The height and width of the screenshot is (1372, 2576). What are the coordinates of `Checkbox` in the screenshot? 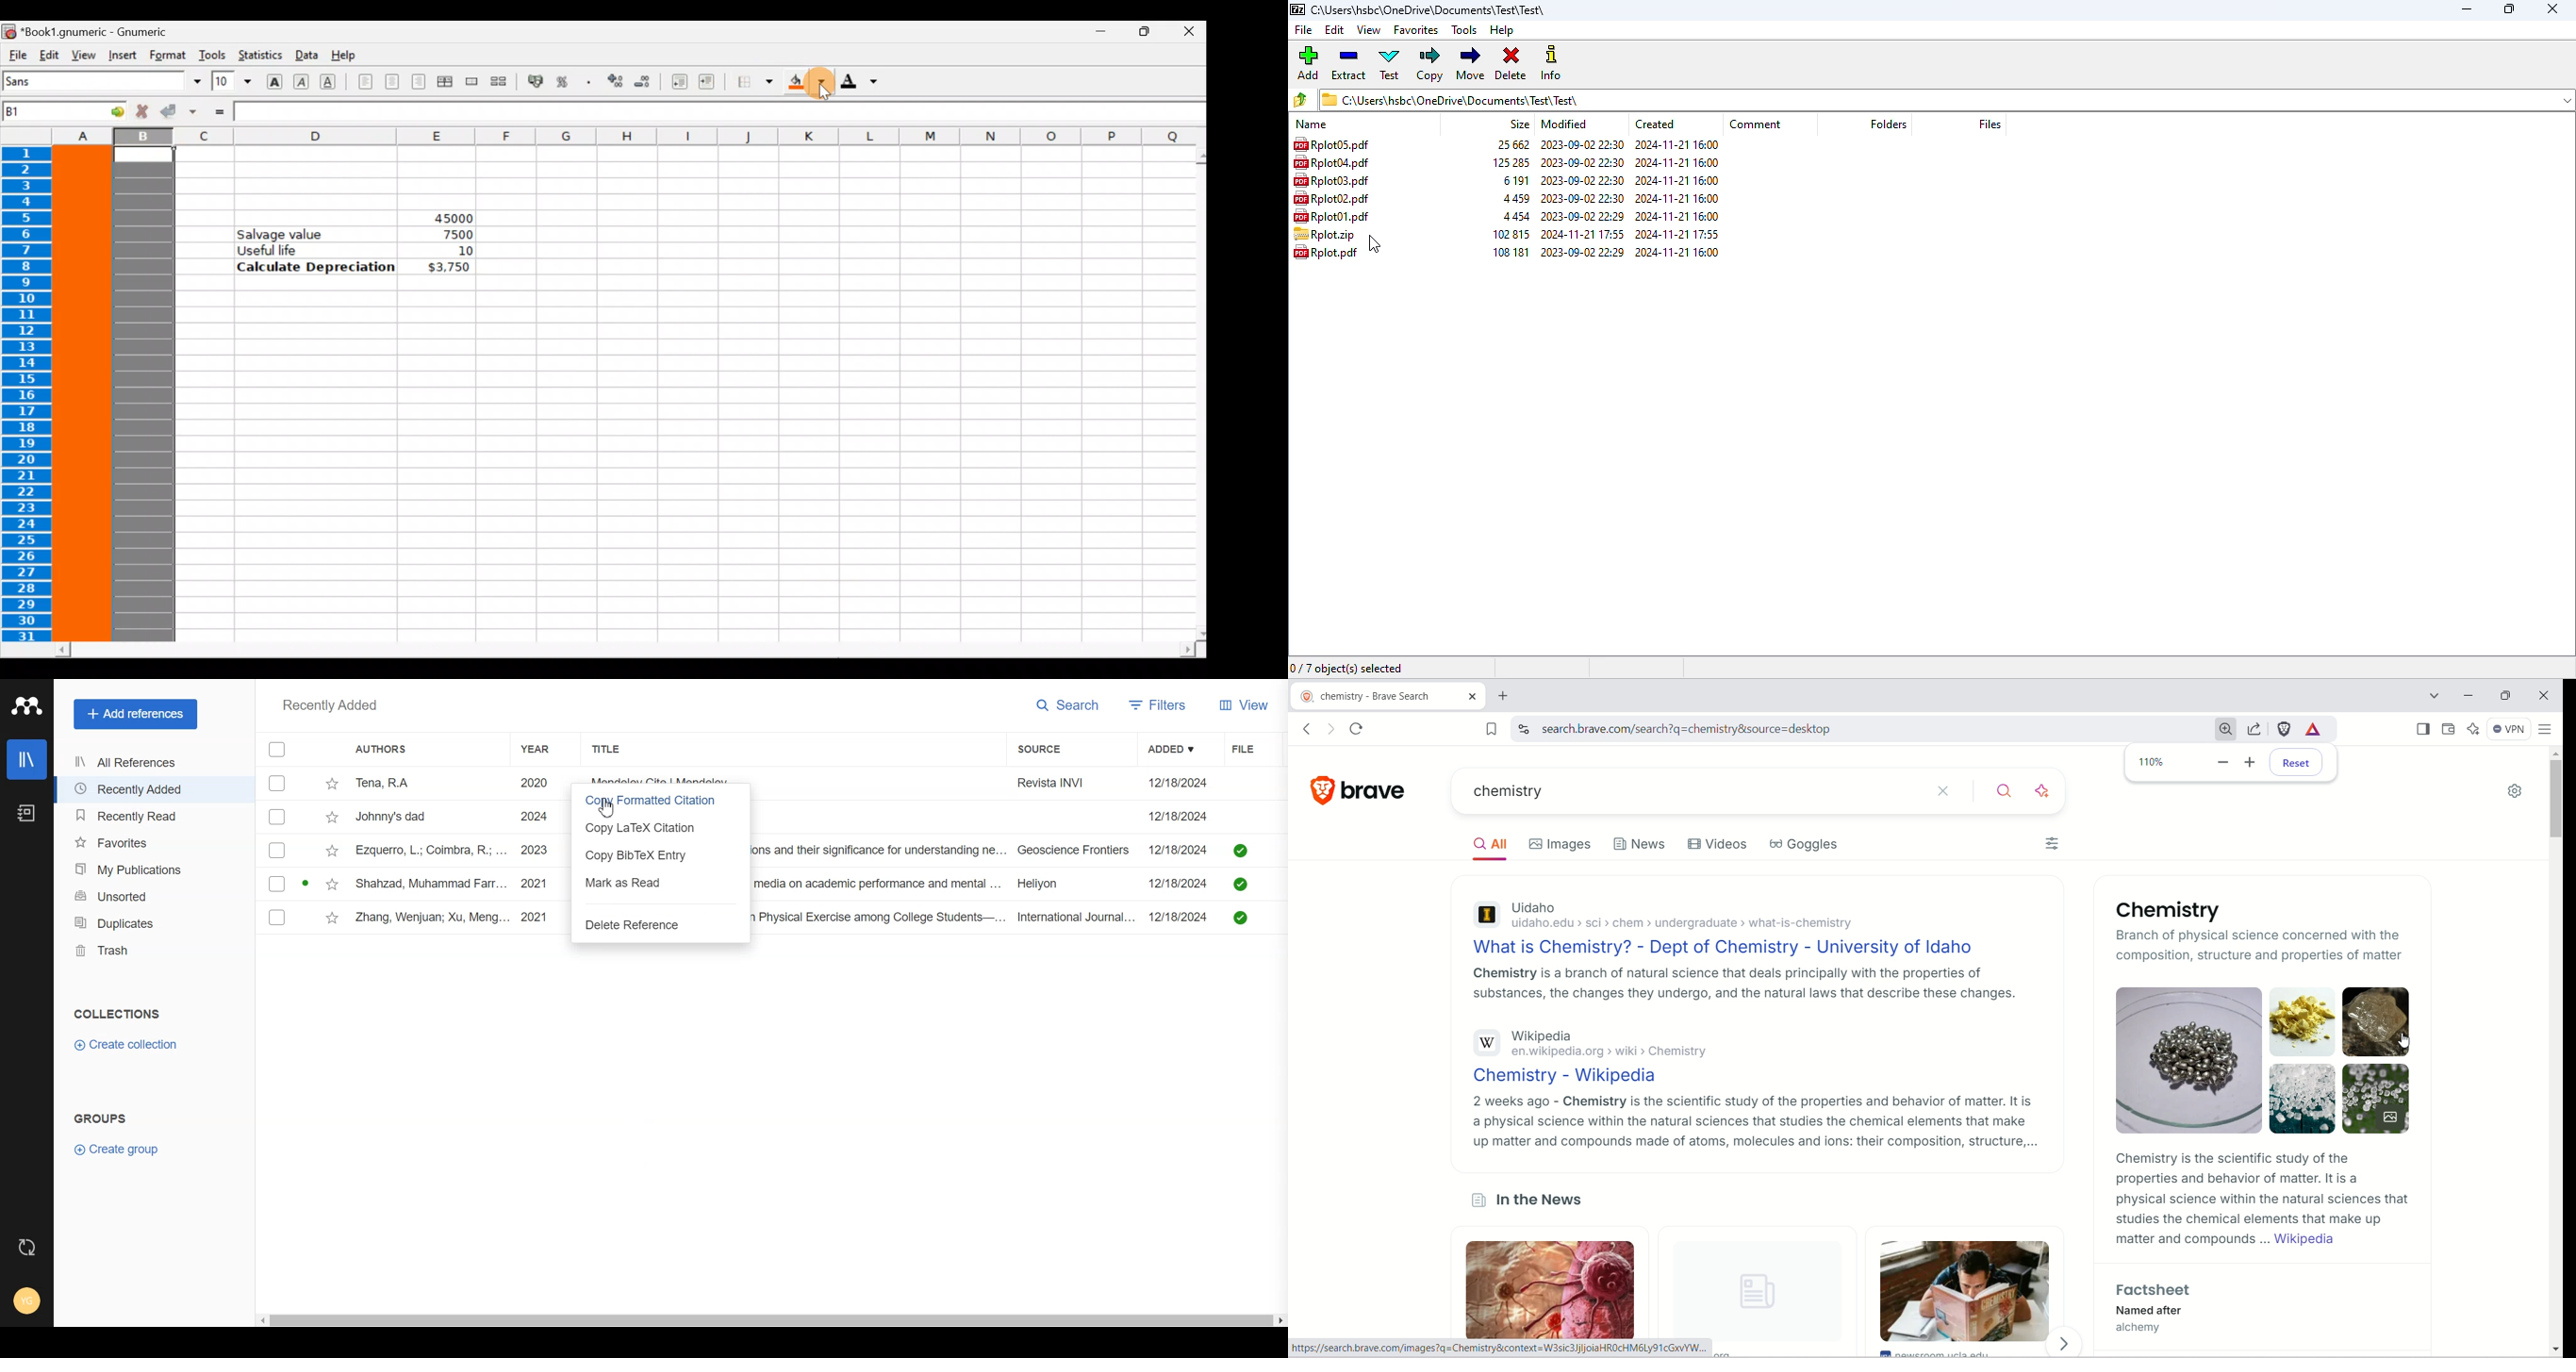 It's located at (278, 783).